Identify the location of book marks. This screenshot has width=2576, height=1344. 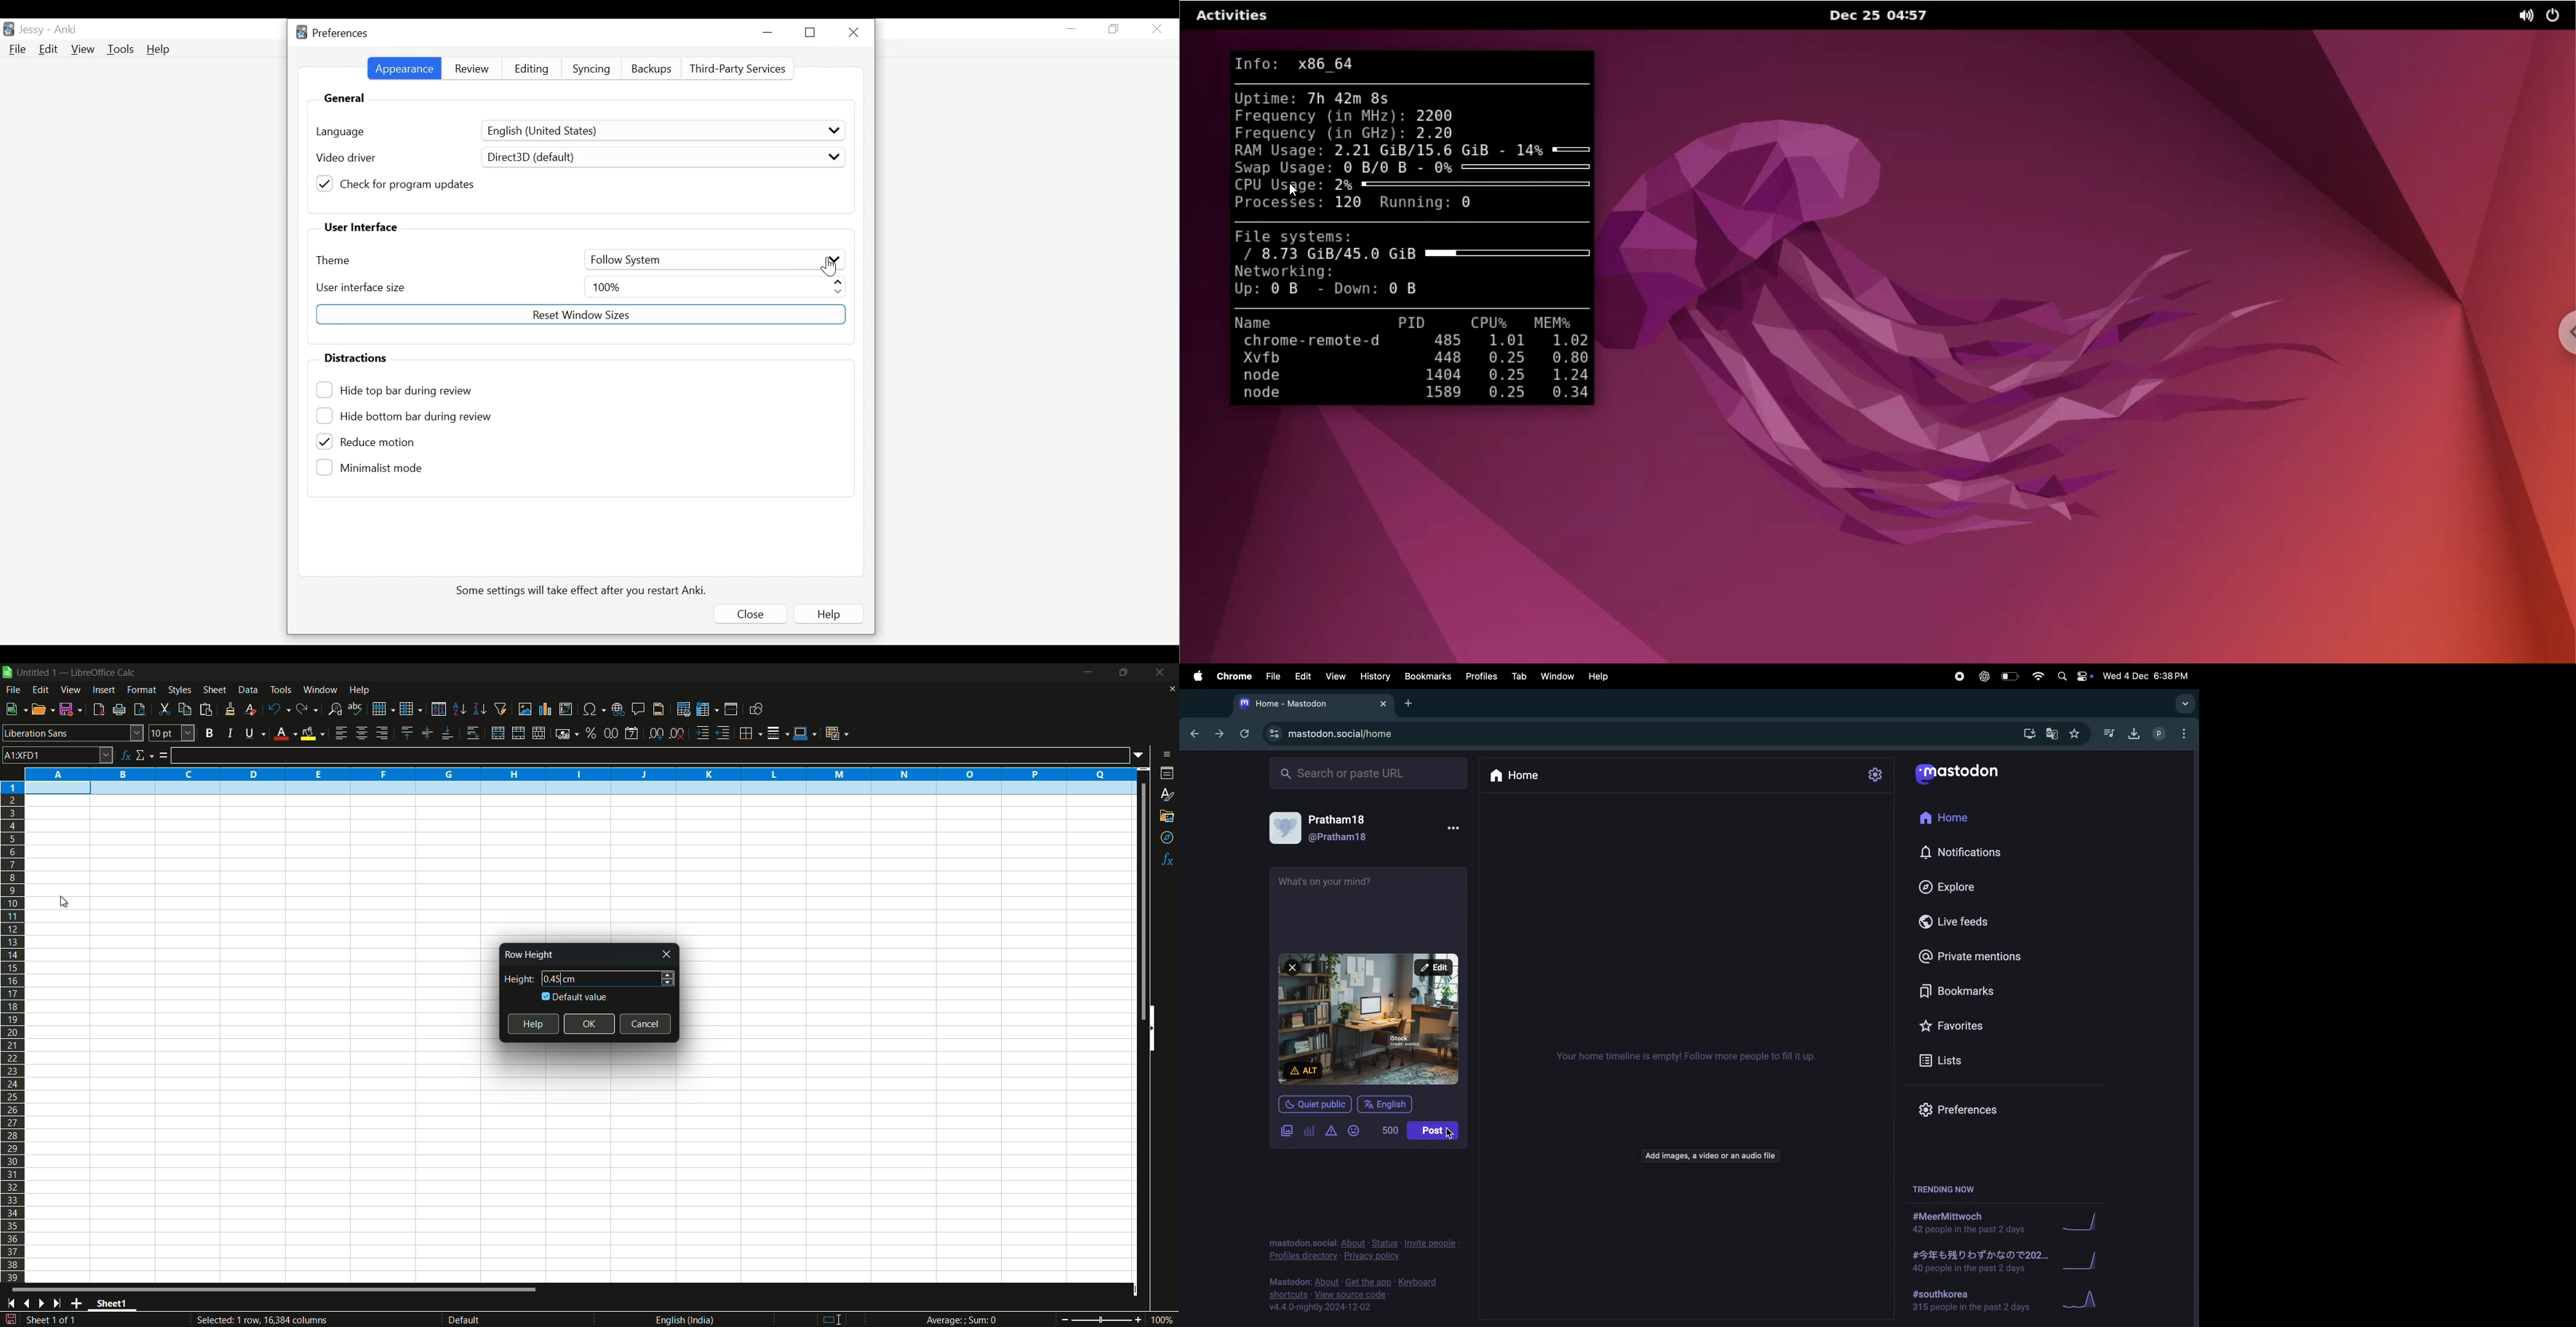
(1426, 676).